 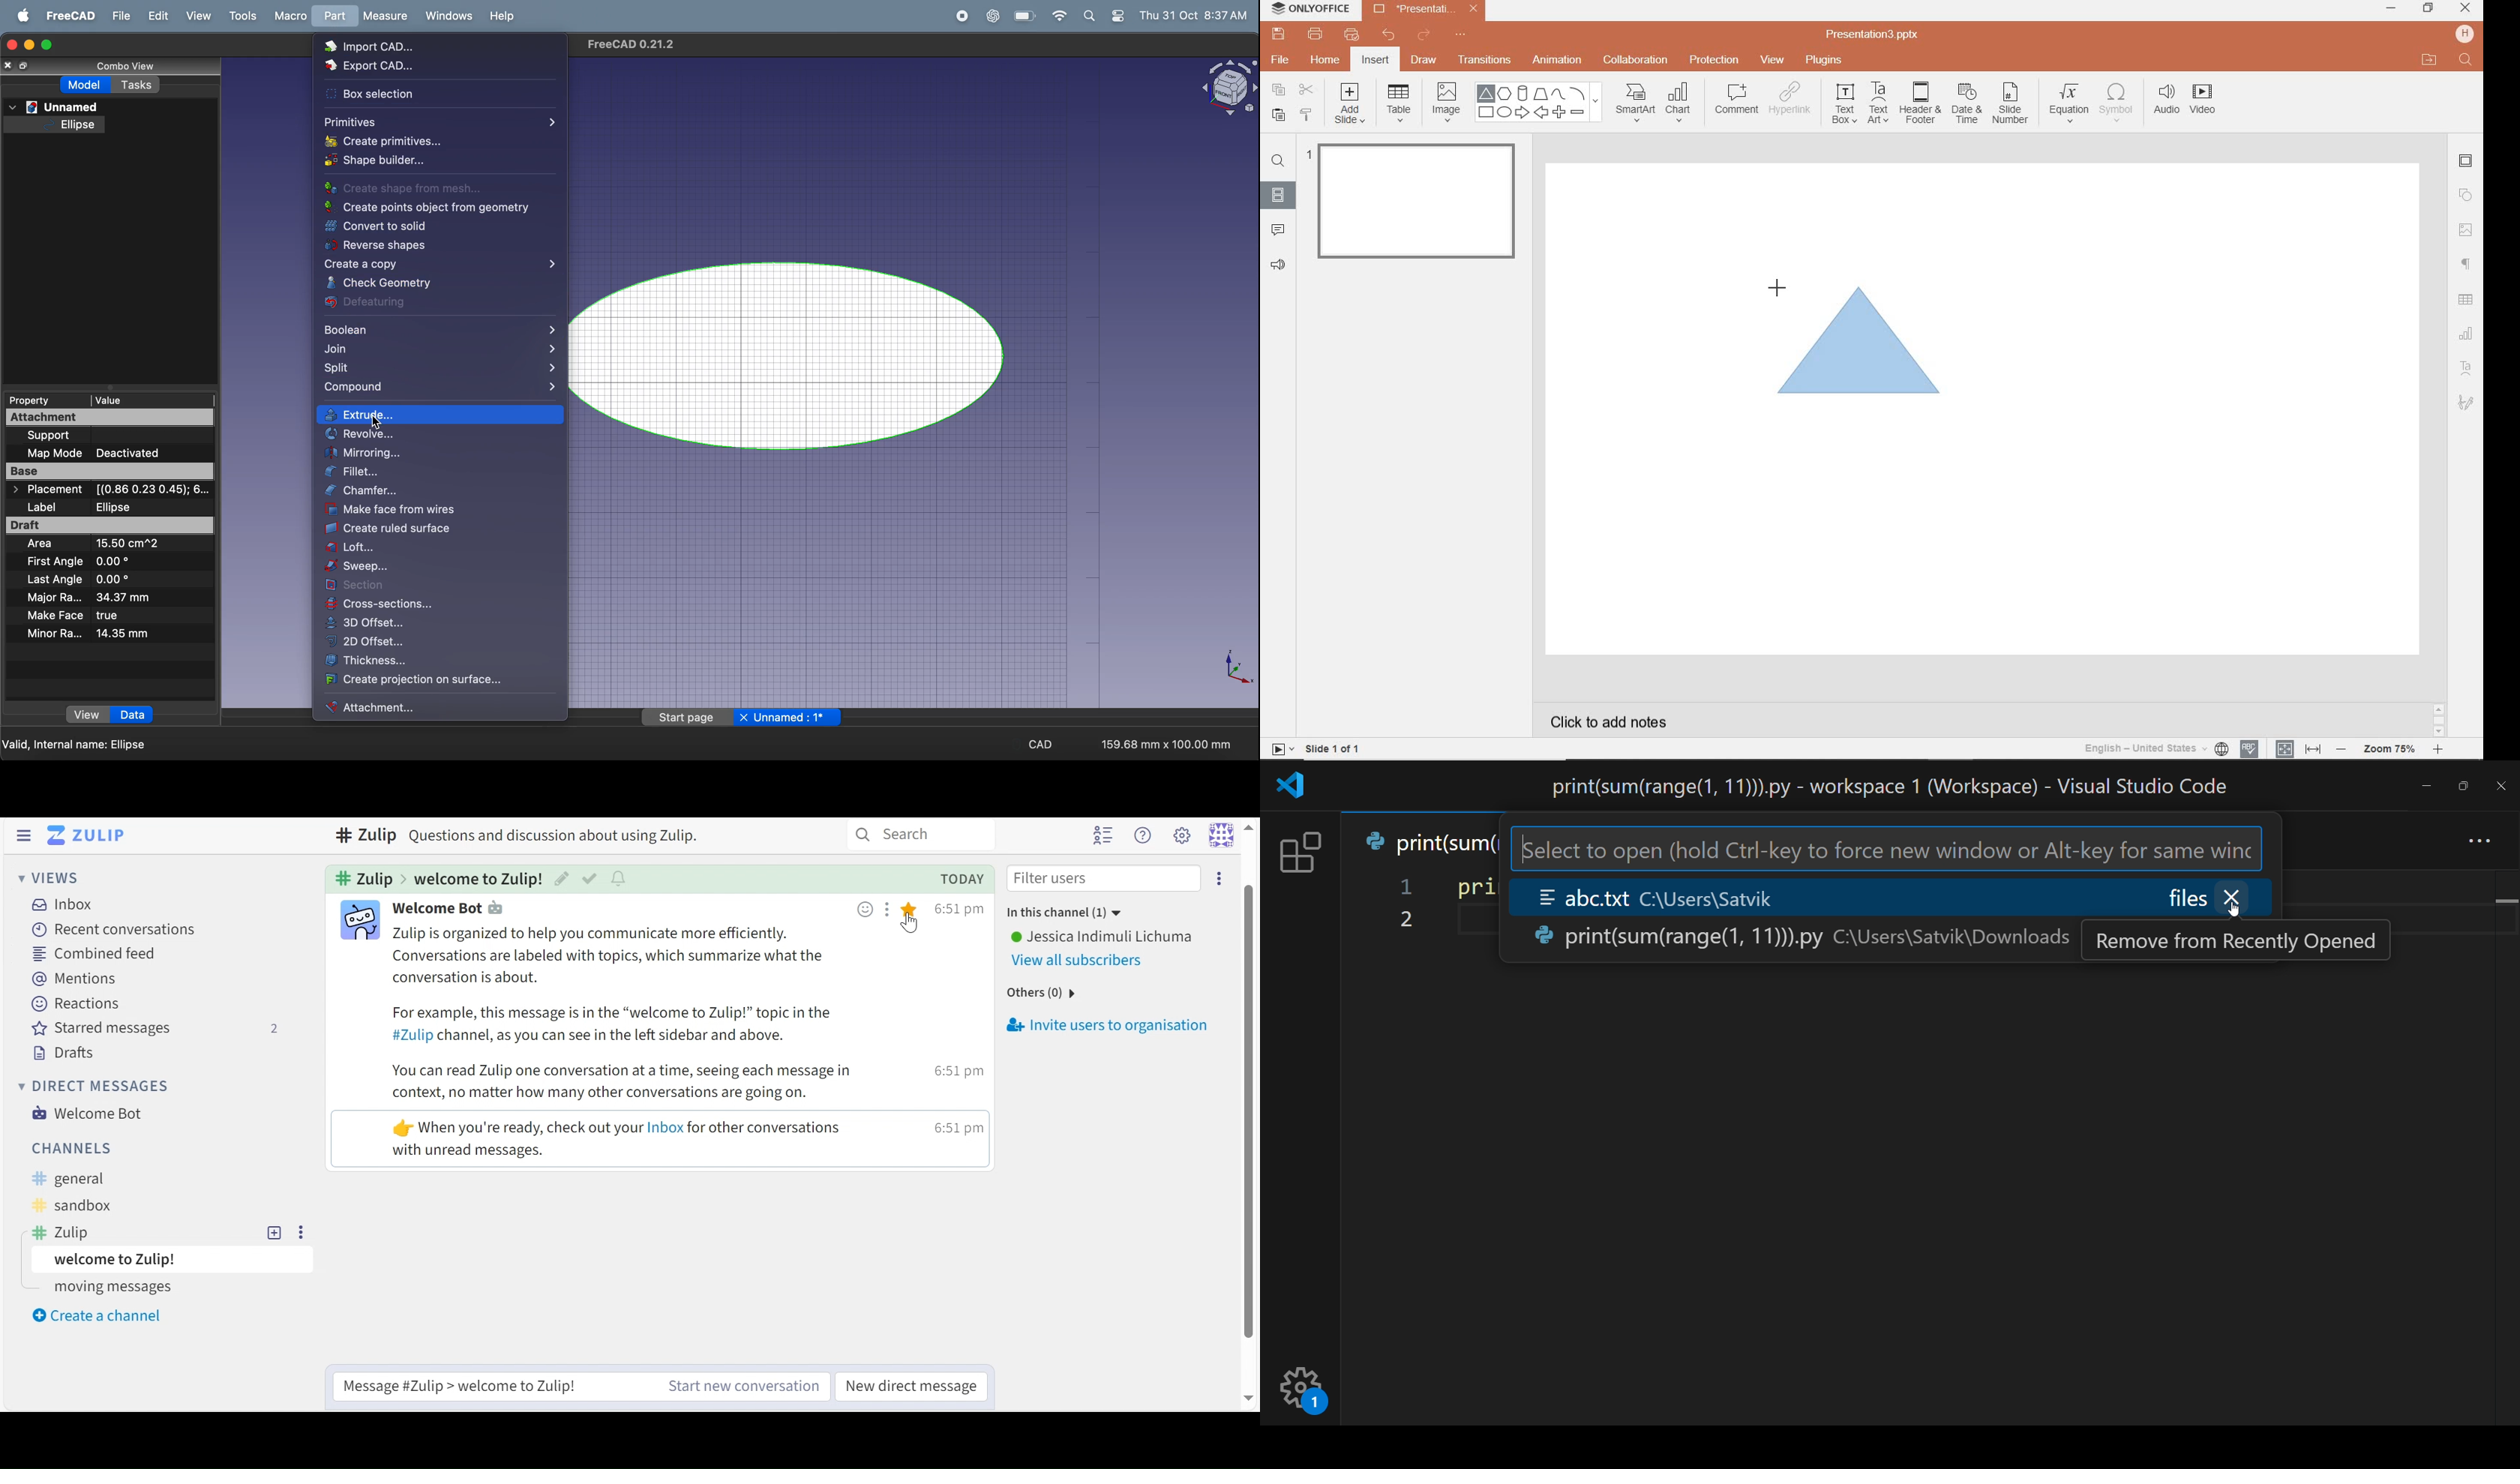 What do you see at coordinates (47, 454) in the screenshot?
I see `map mode` at bounding box center [47, 454].